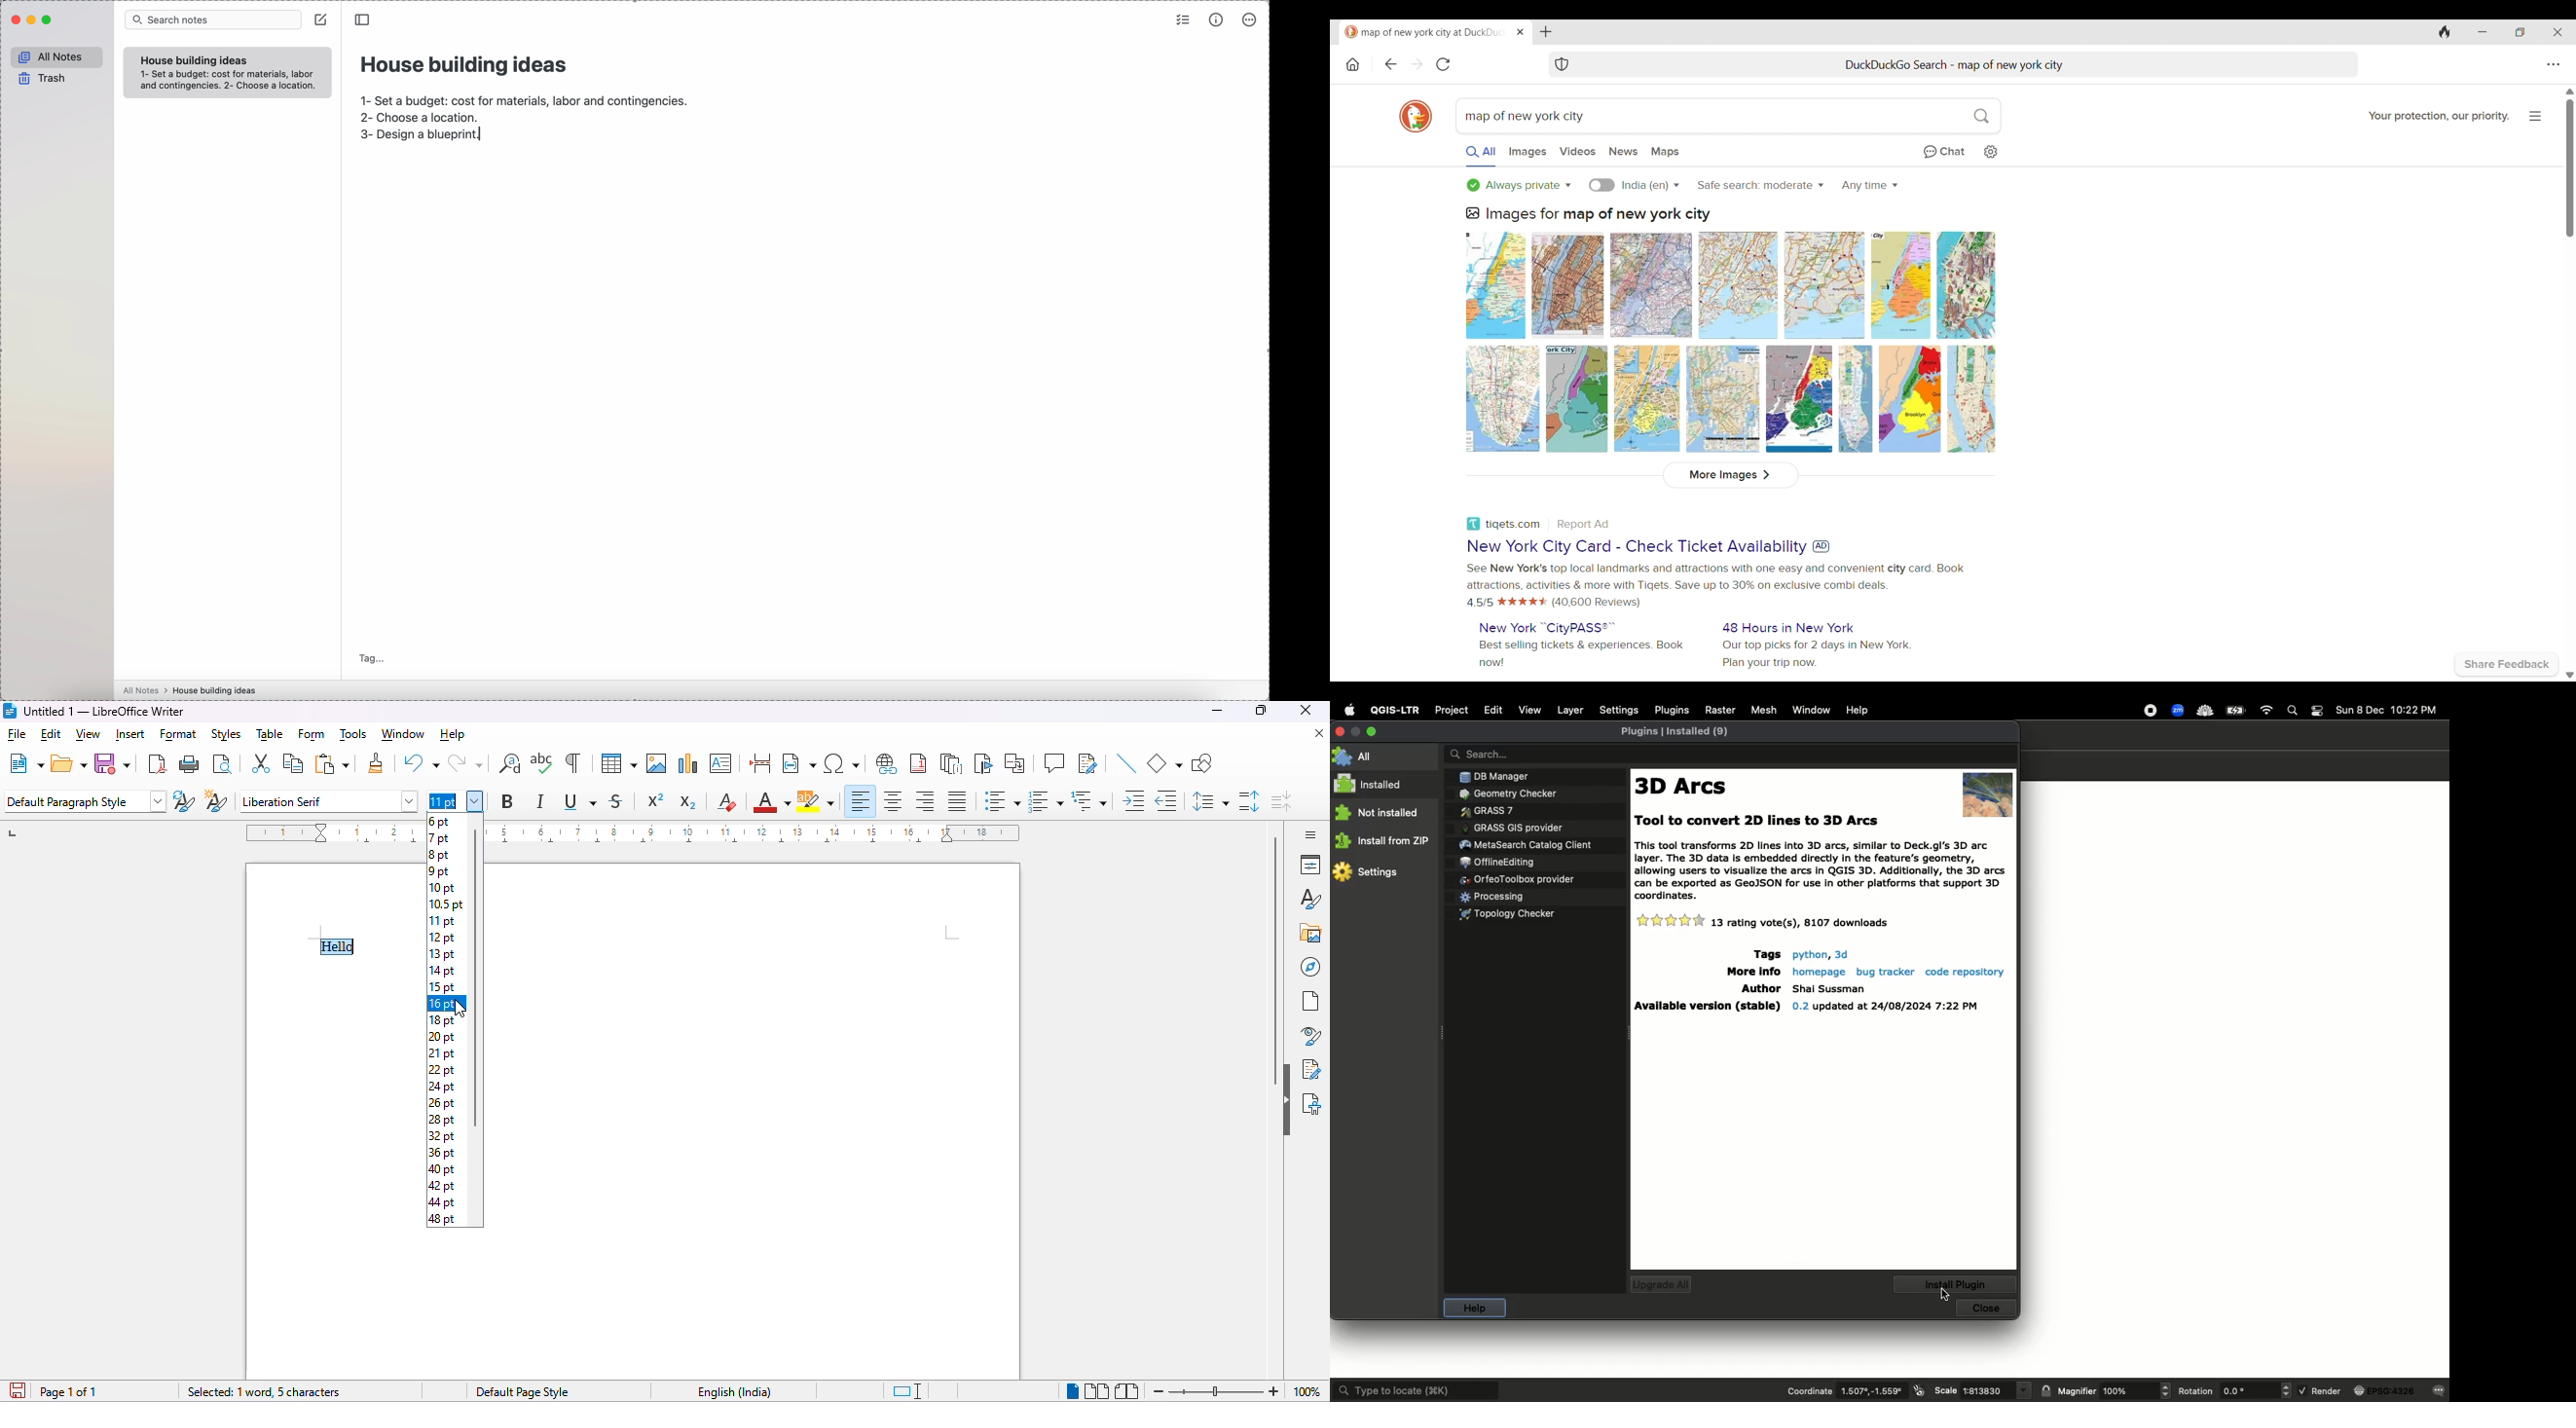  Describe the element at coordinates (16, 734) in the screenshot. I see `file` at that location.